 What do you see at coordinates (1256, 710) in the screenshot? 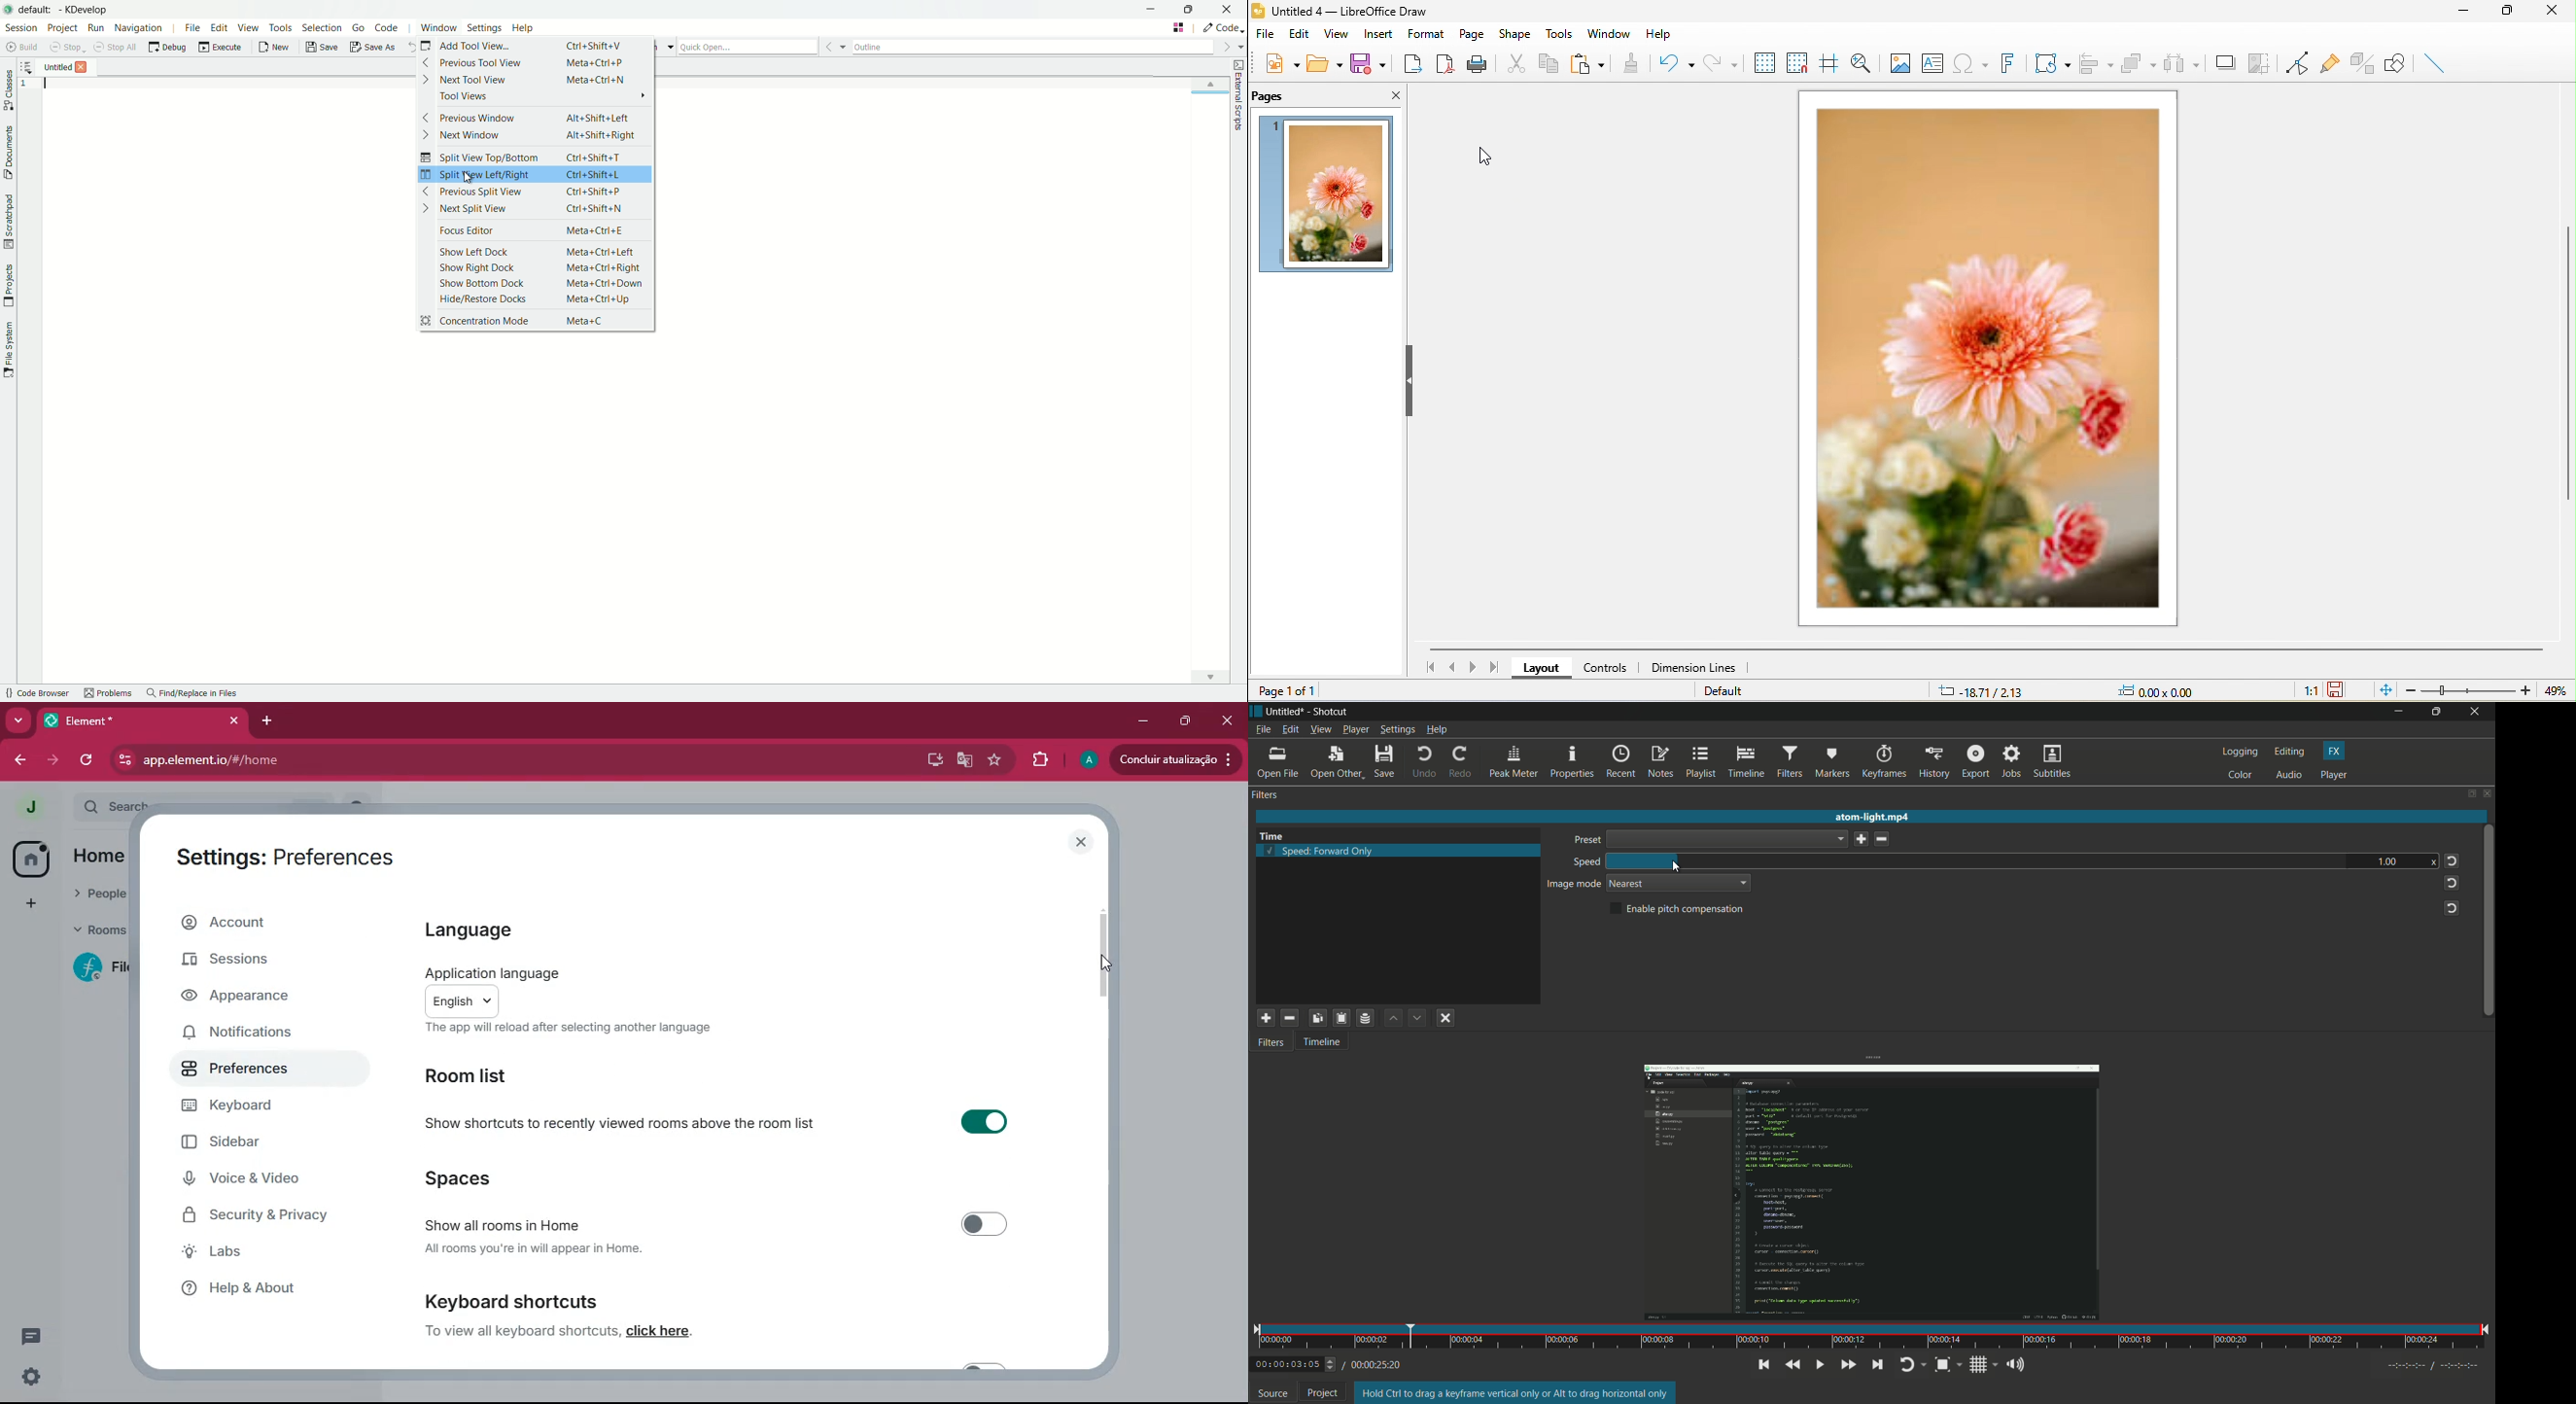
I see `shotcut icon` at bounding box center [1256, 710].